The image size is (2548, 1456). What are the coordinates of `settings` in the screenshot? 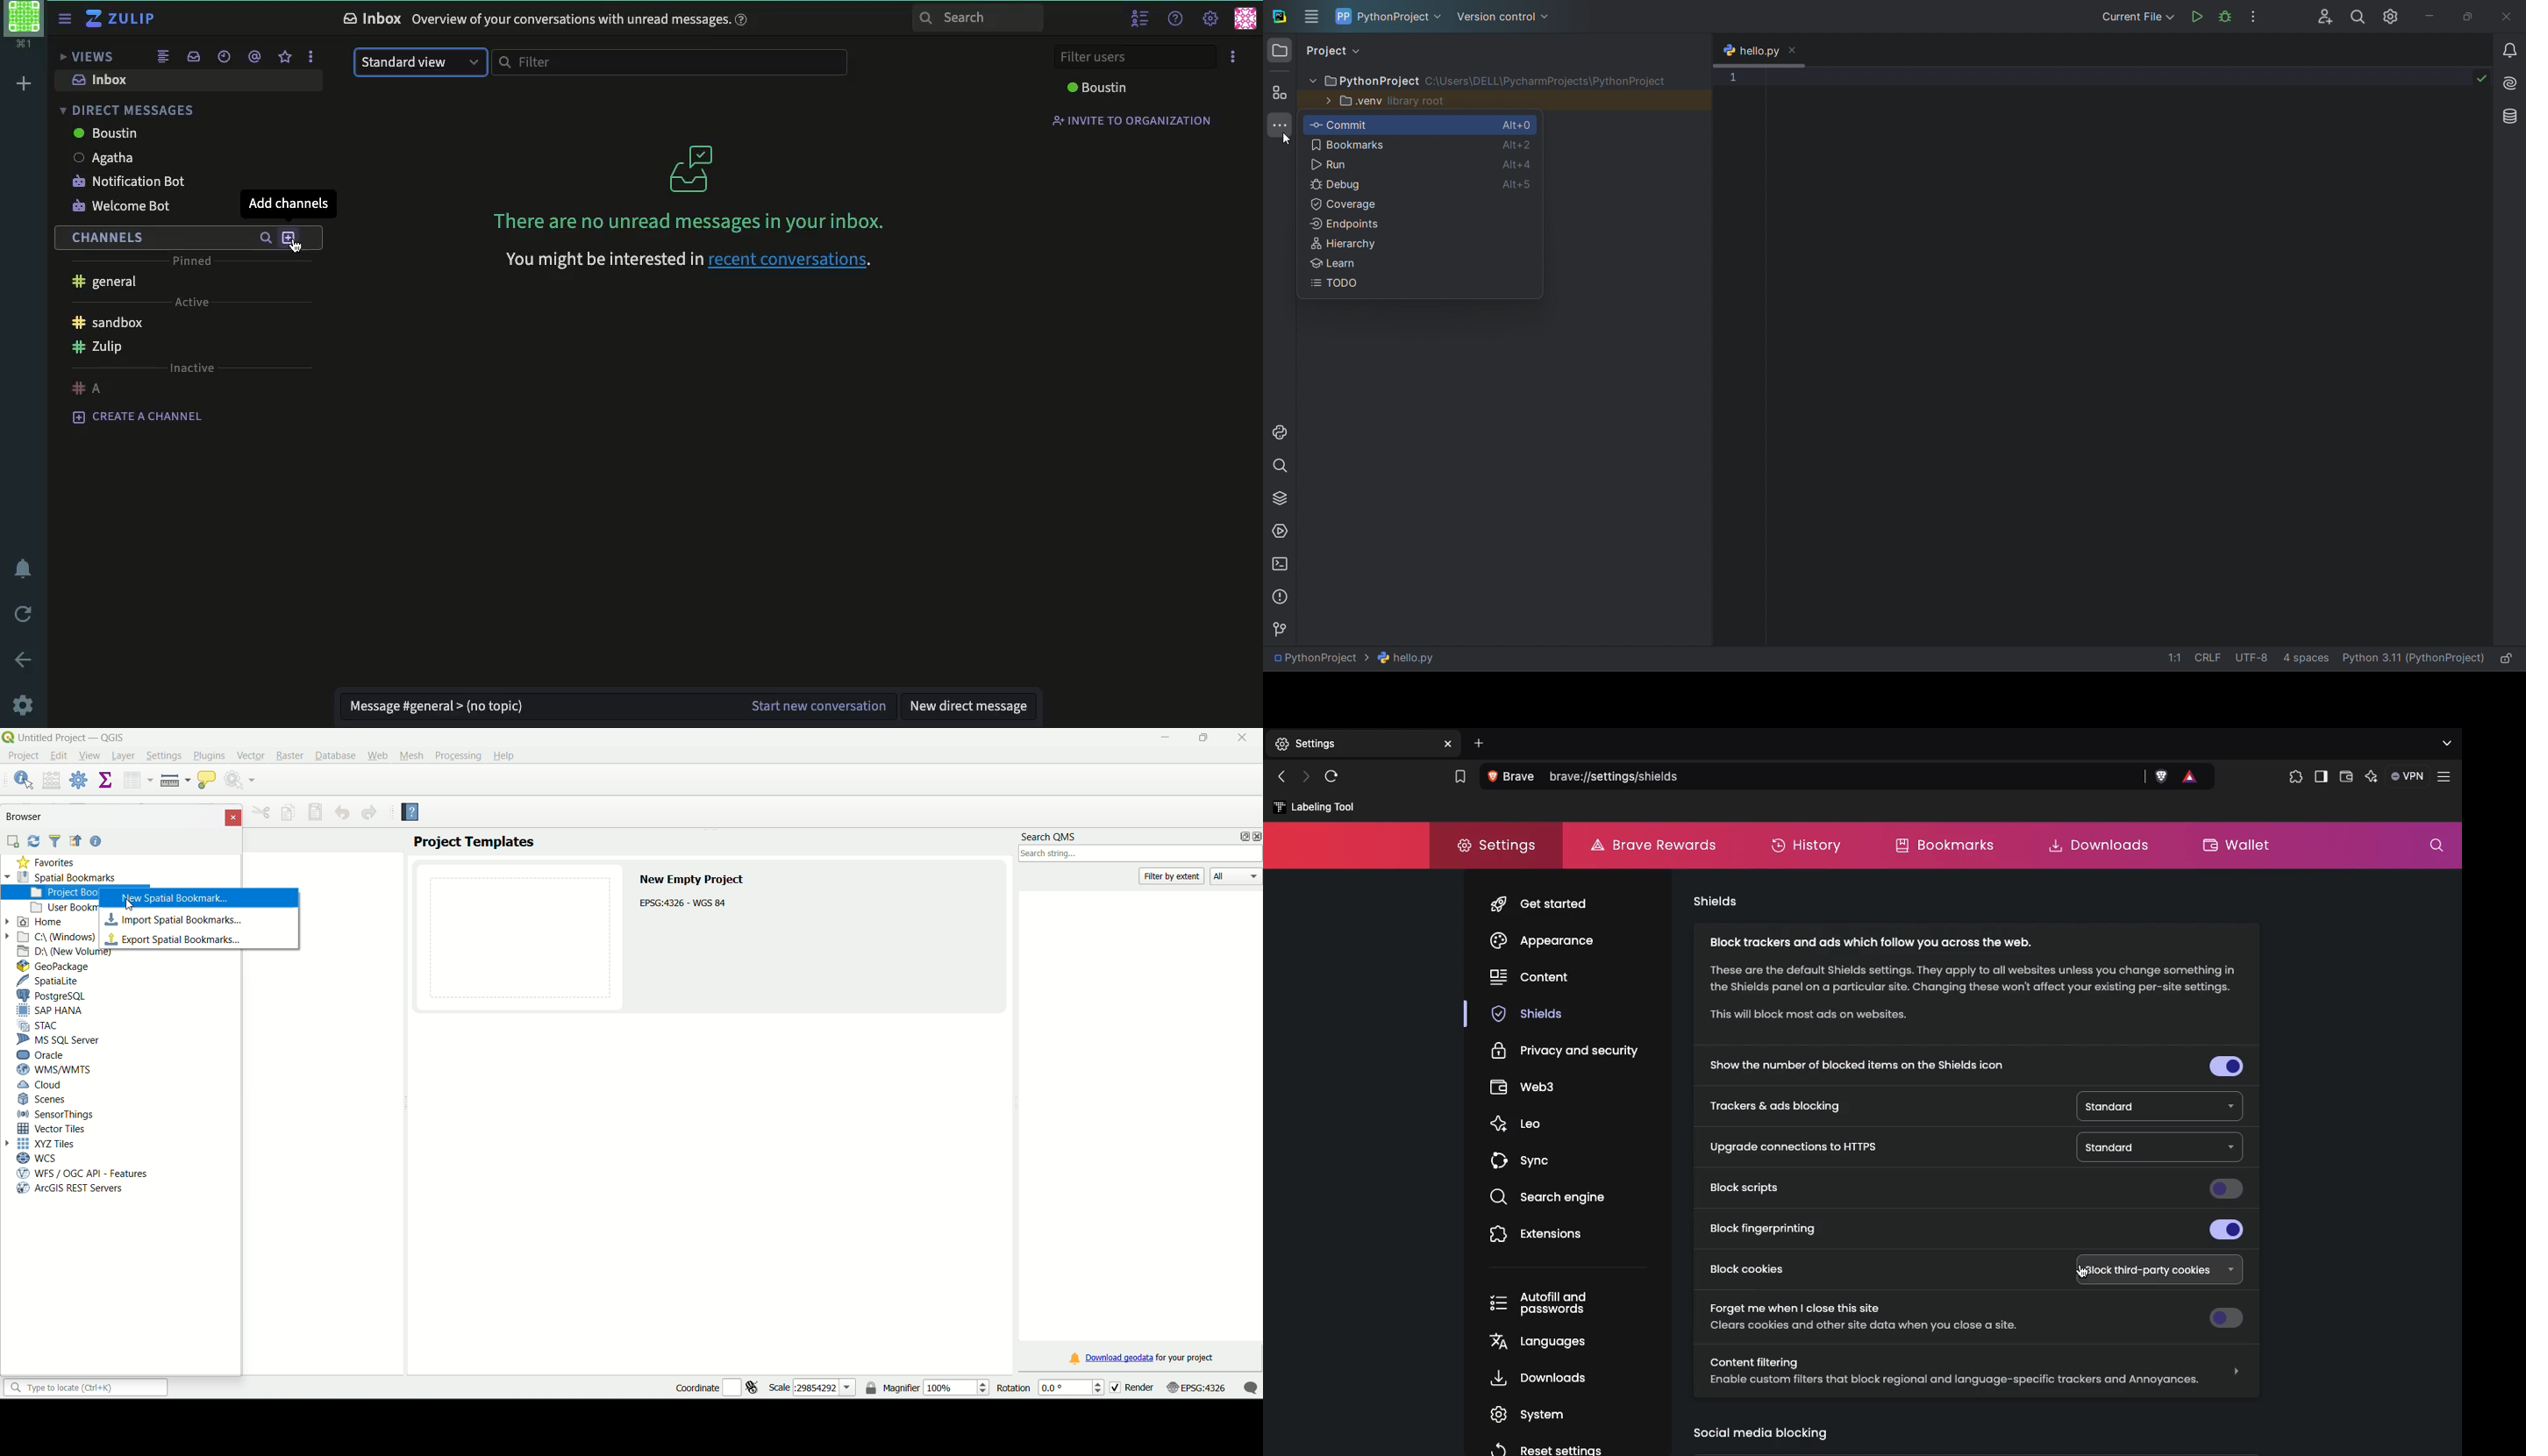 It's located at (24, 704).